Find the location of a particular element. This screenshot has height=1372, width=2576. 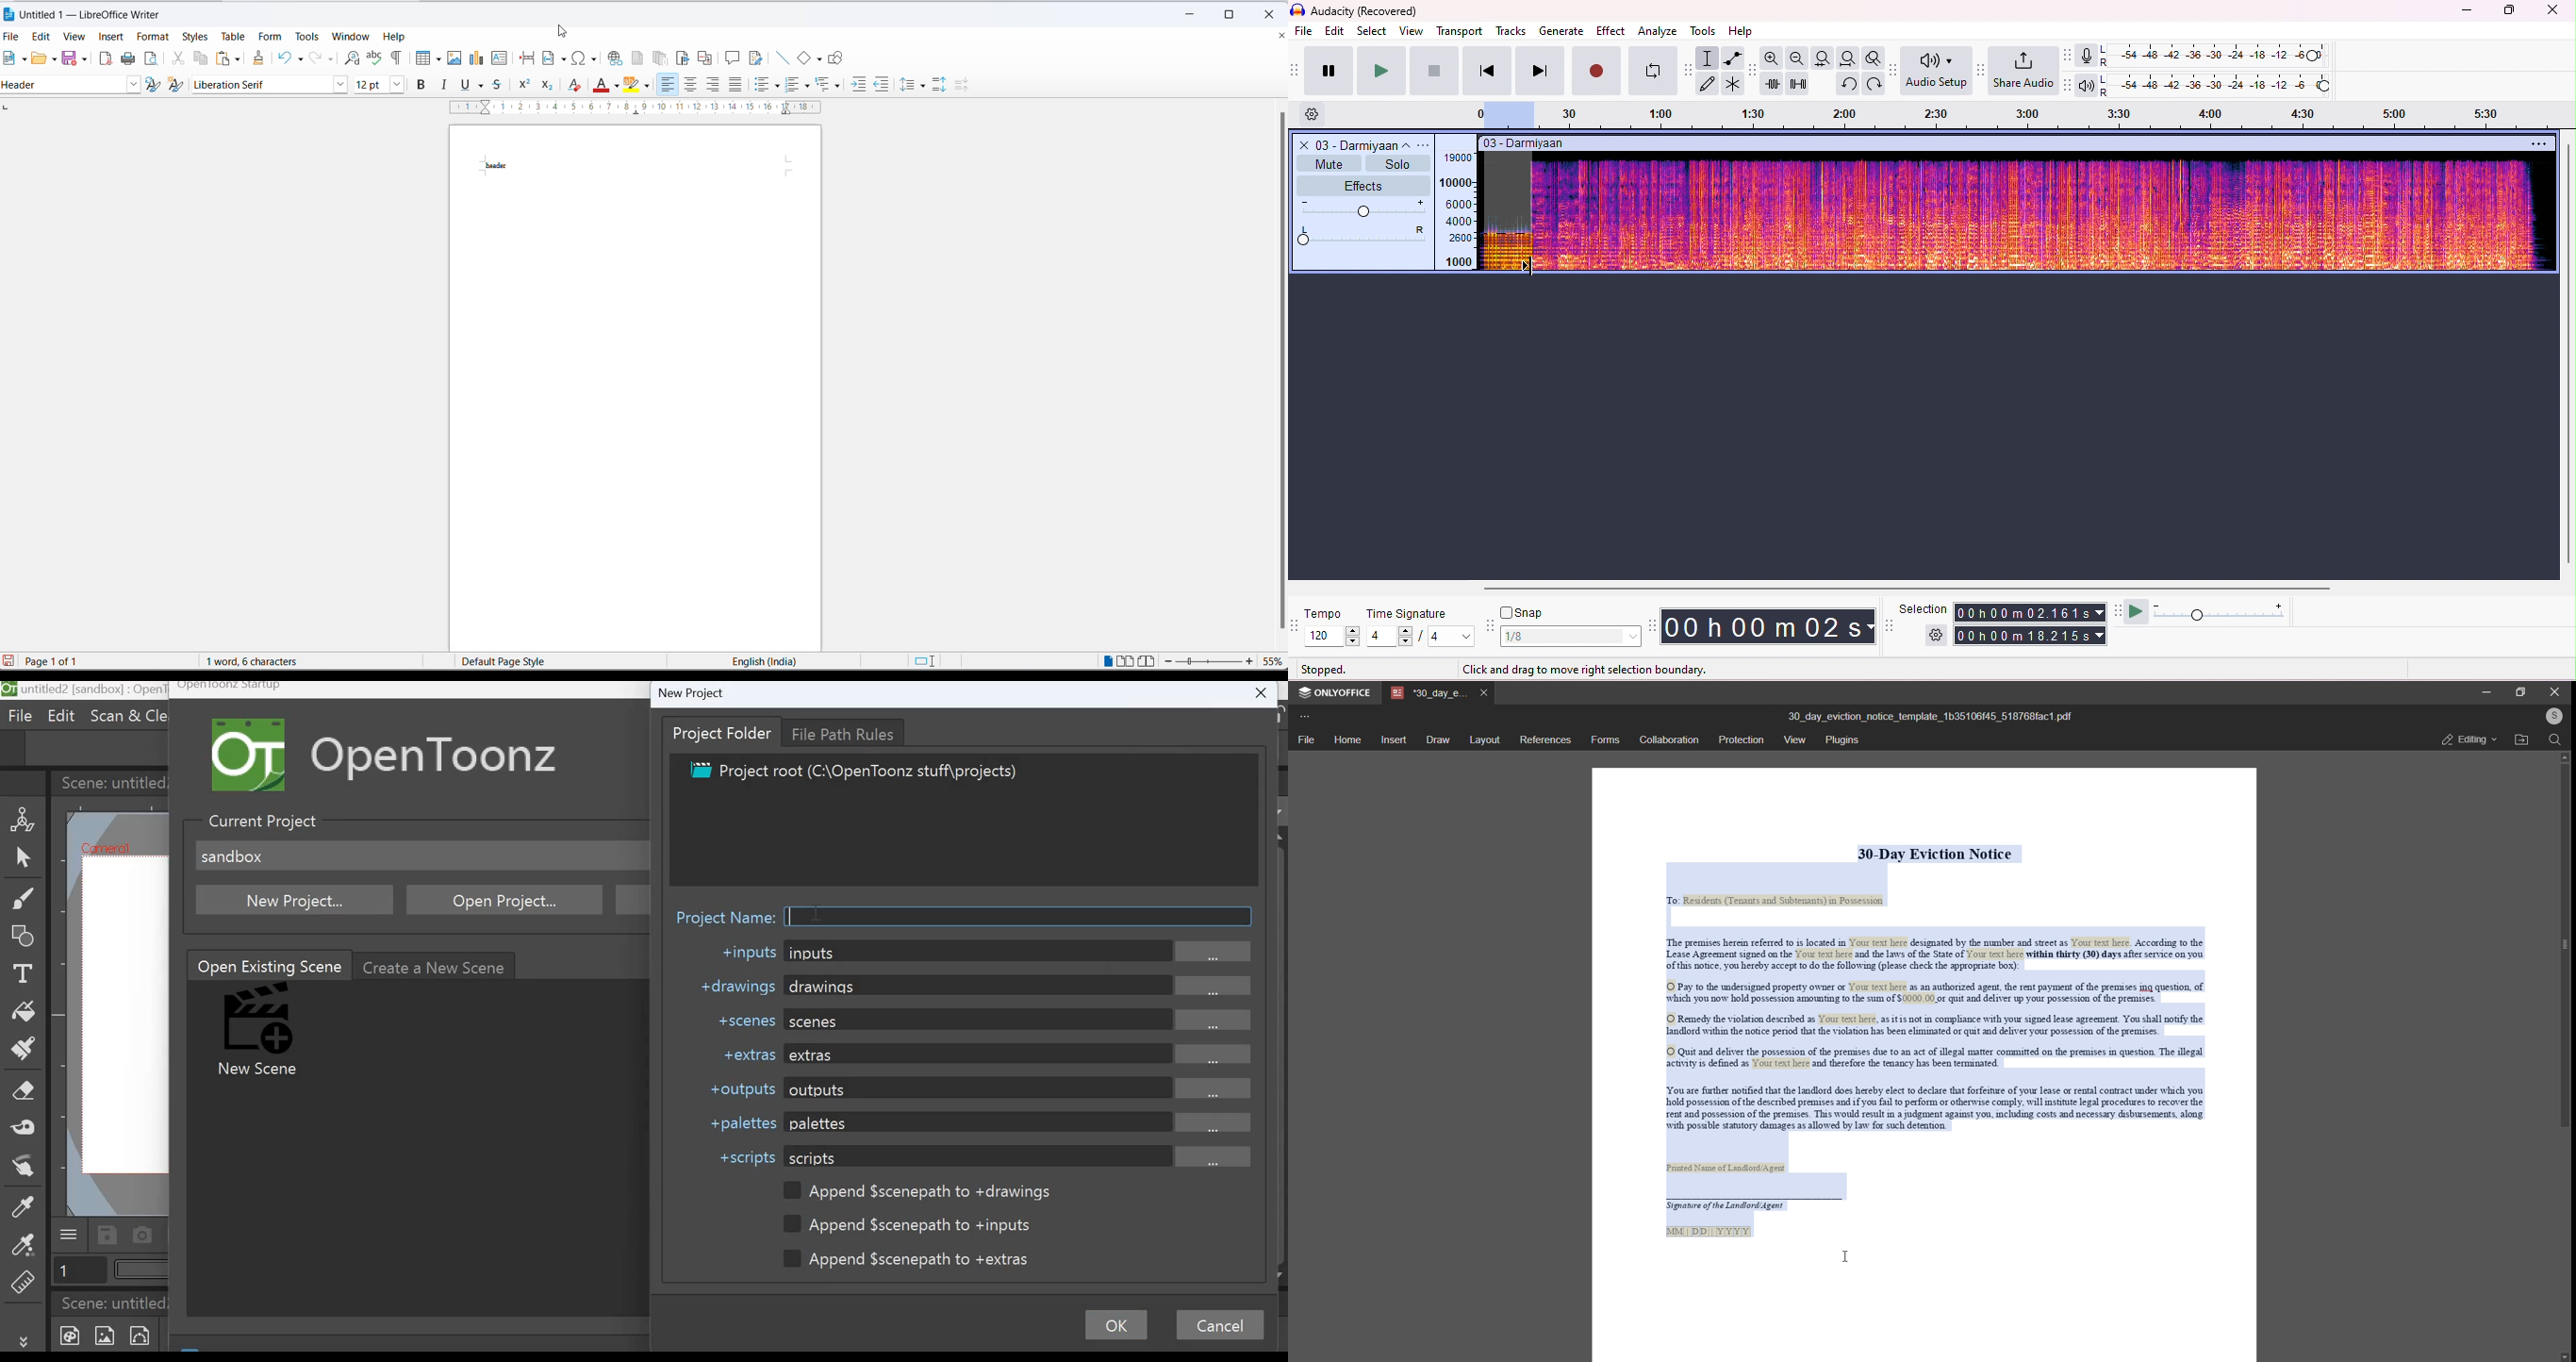

New Toonz Raster Level is located at coordinates (68, 1335).